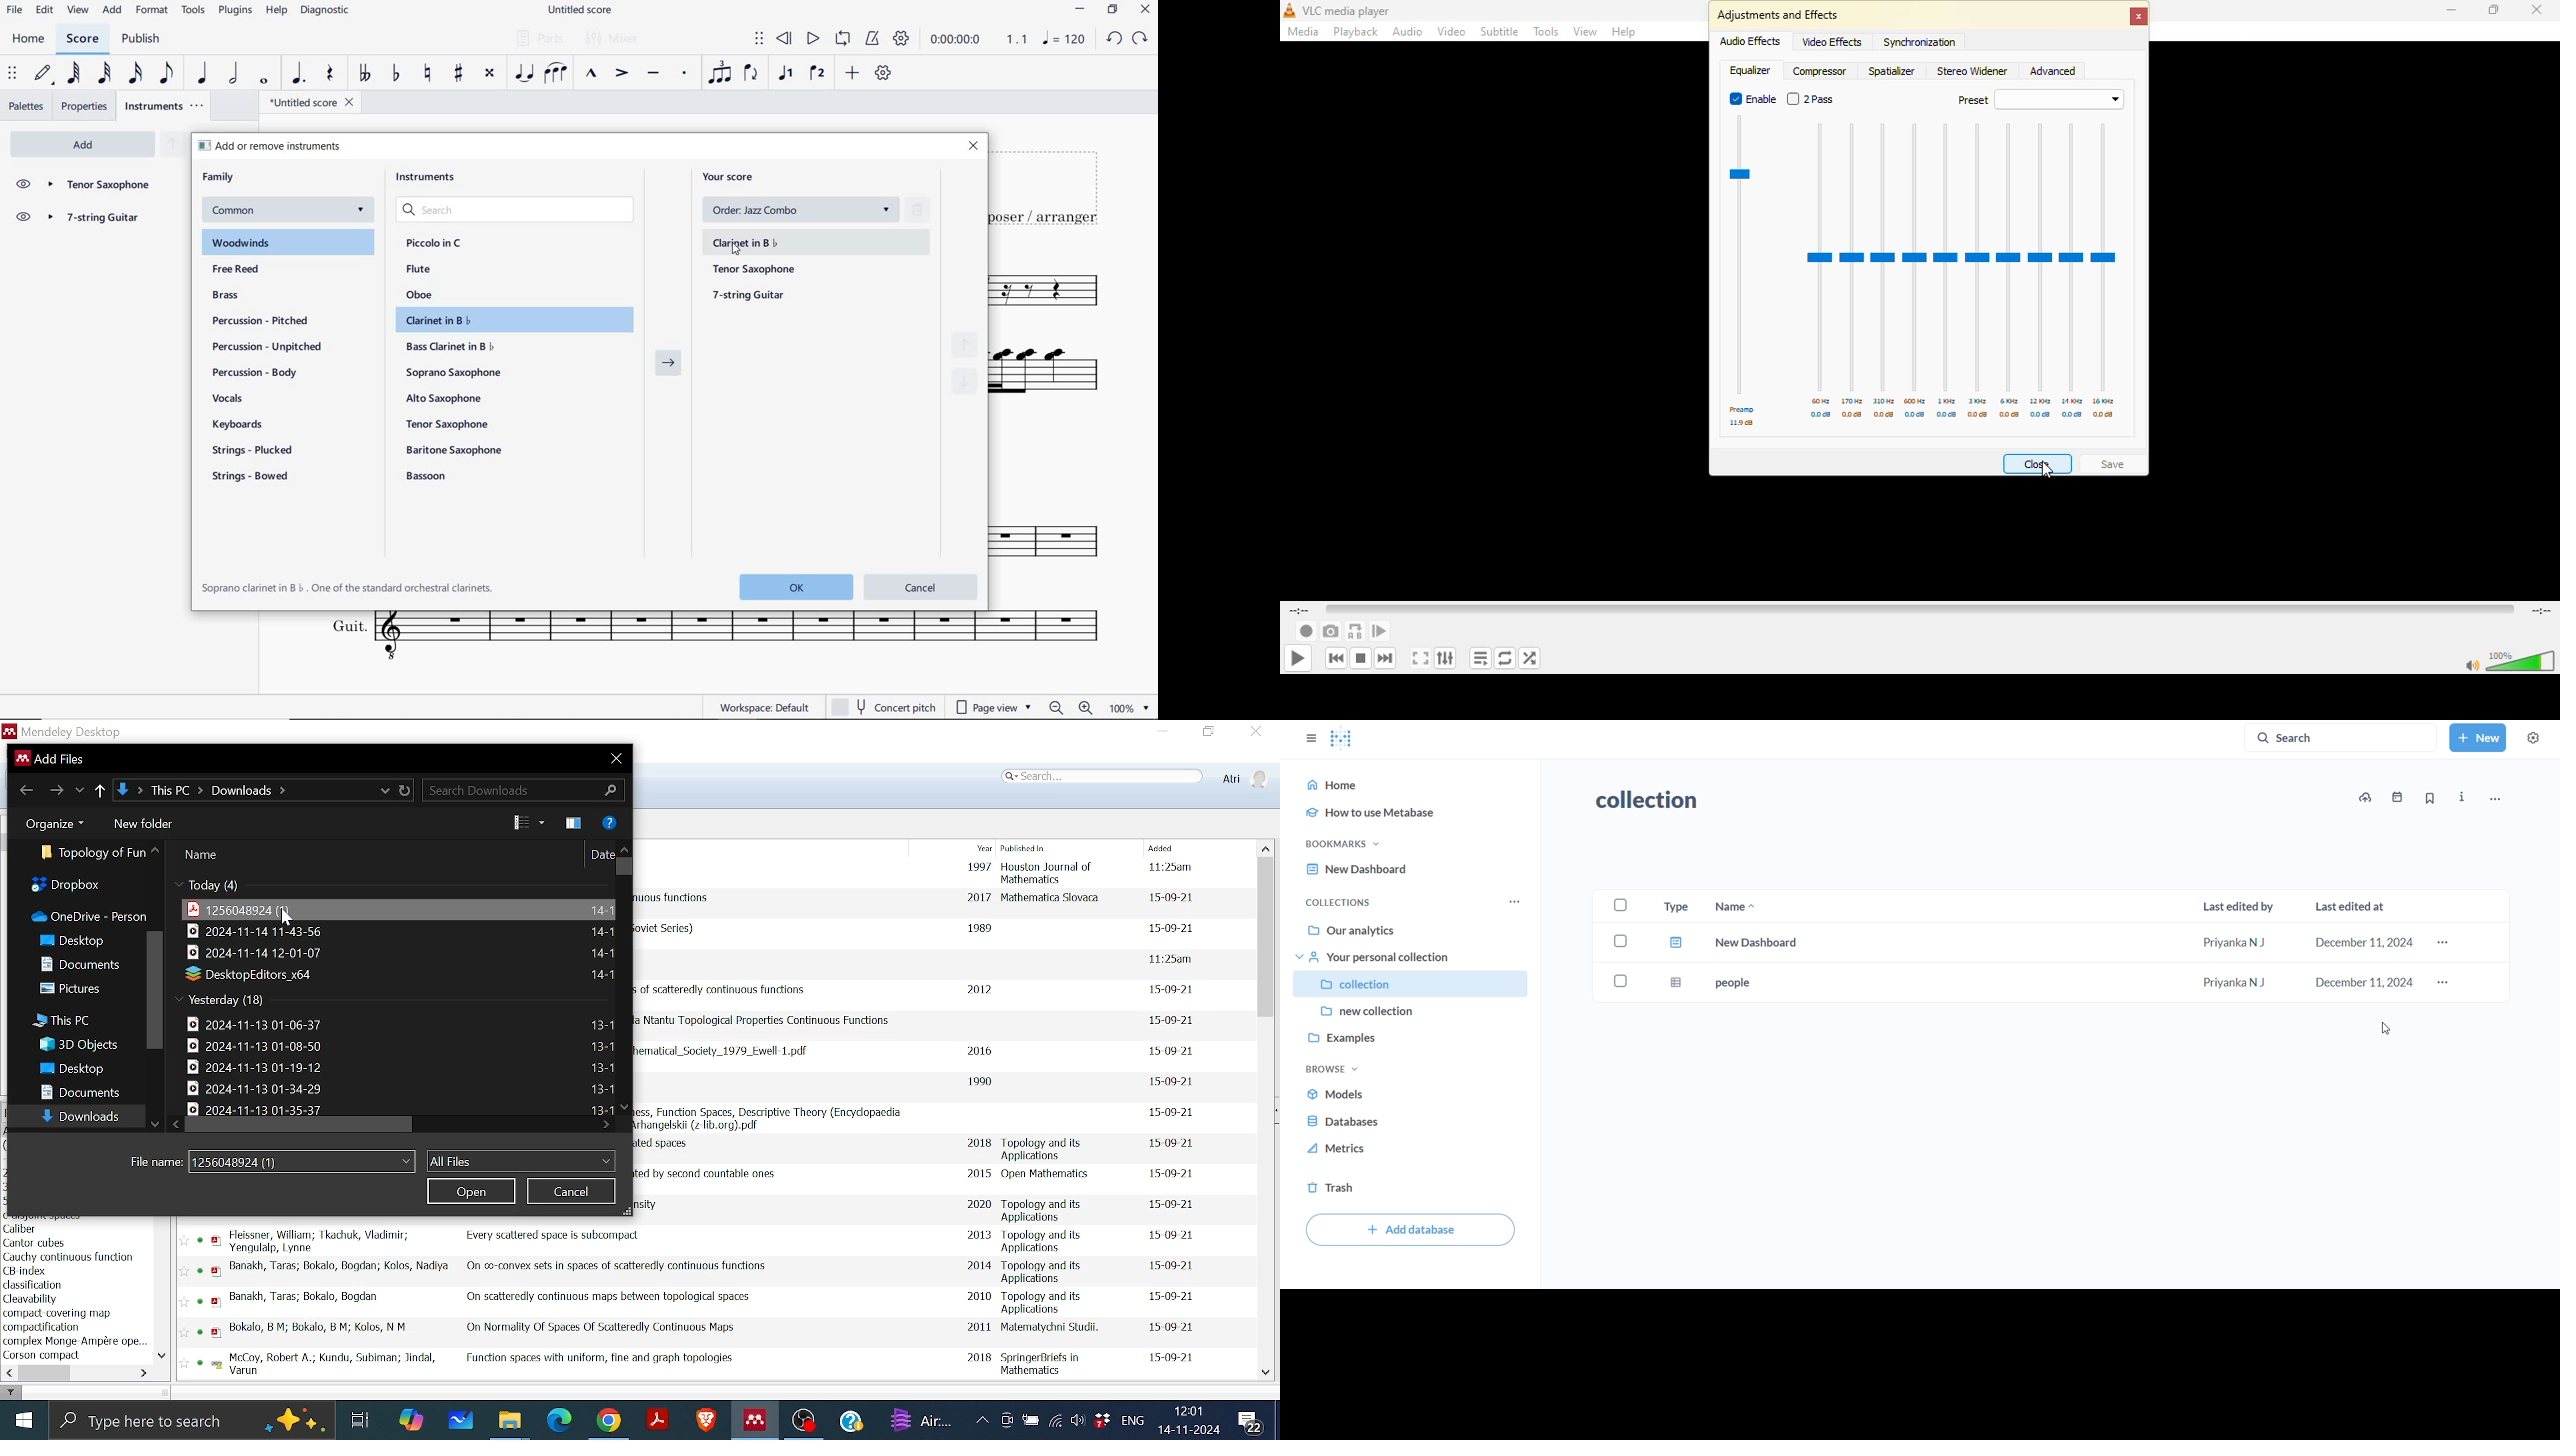 The height and width of the screenshot is (1456, 2576). What do you see at coordinates (212, 855) in the screenshot?
I see `name` at bounding box center [212, 855].